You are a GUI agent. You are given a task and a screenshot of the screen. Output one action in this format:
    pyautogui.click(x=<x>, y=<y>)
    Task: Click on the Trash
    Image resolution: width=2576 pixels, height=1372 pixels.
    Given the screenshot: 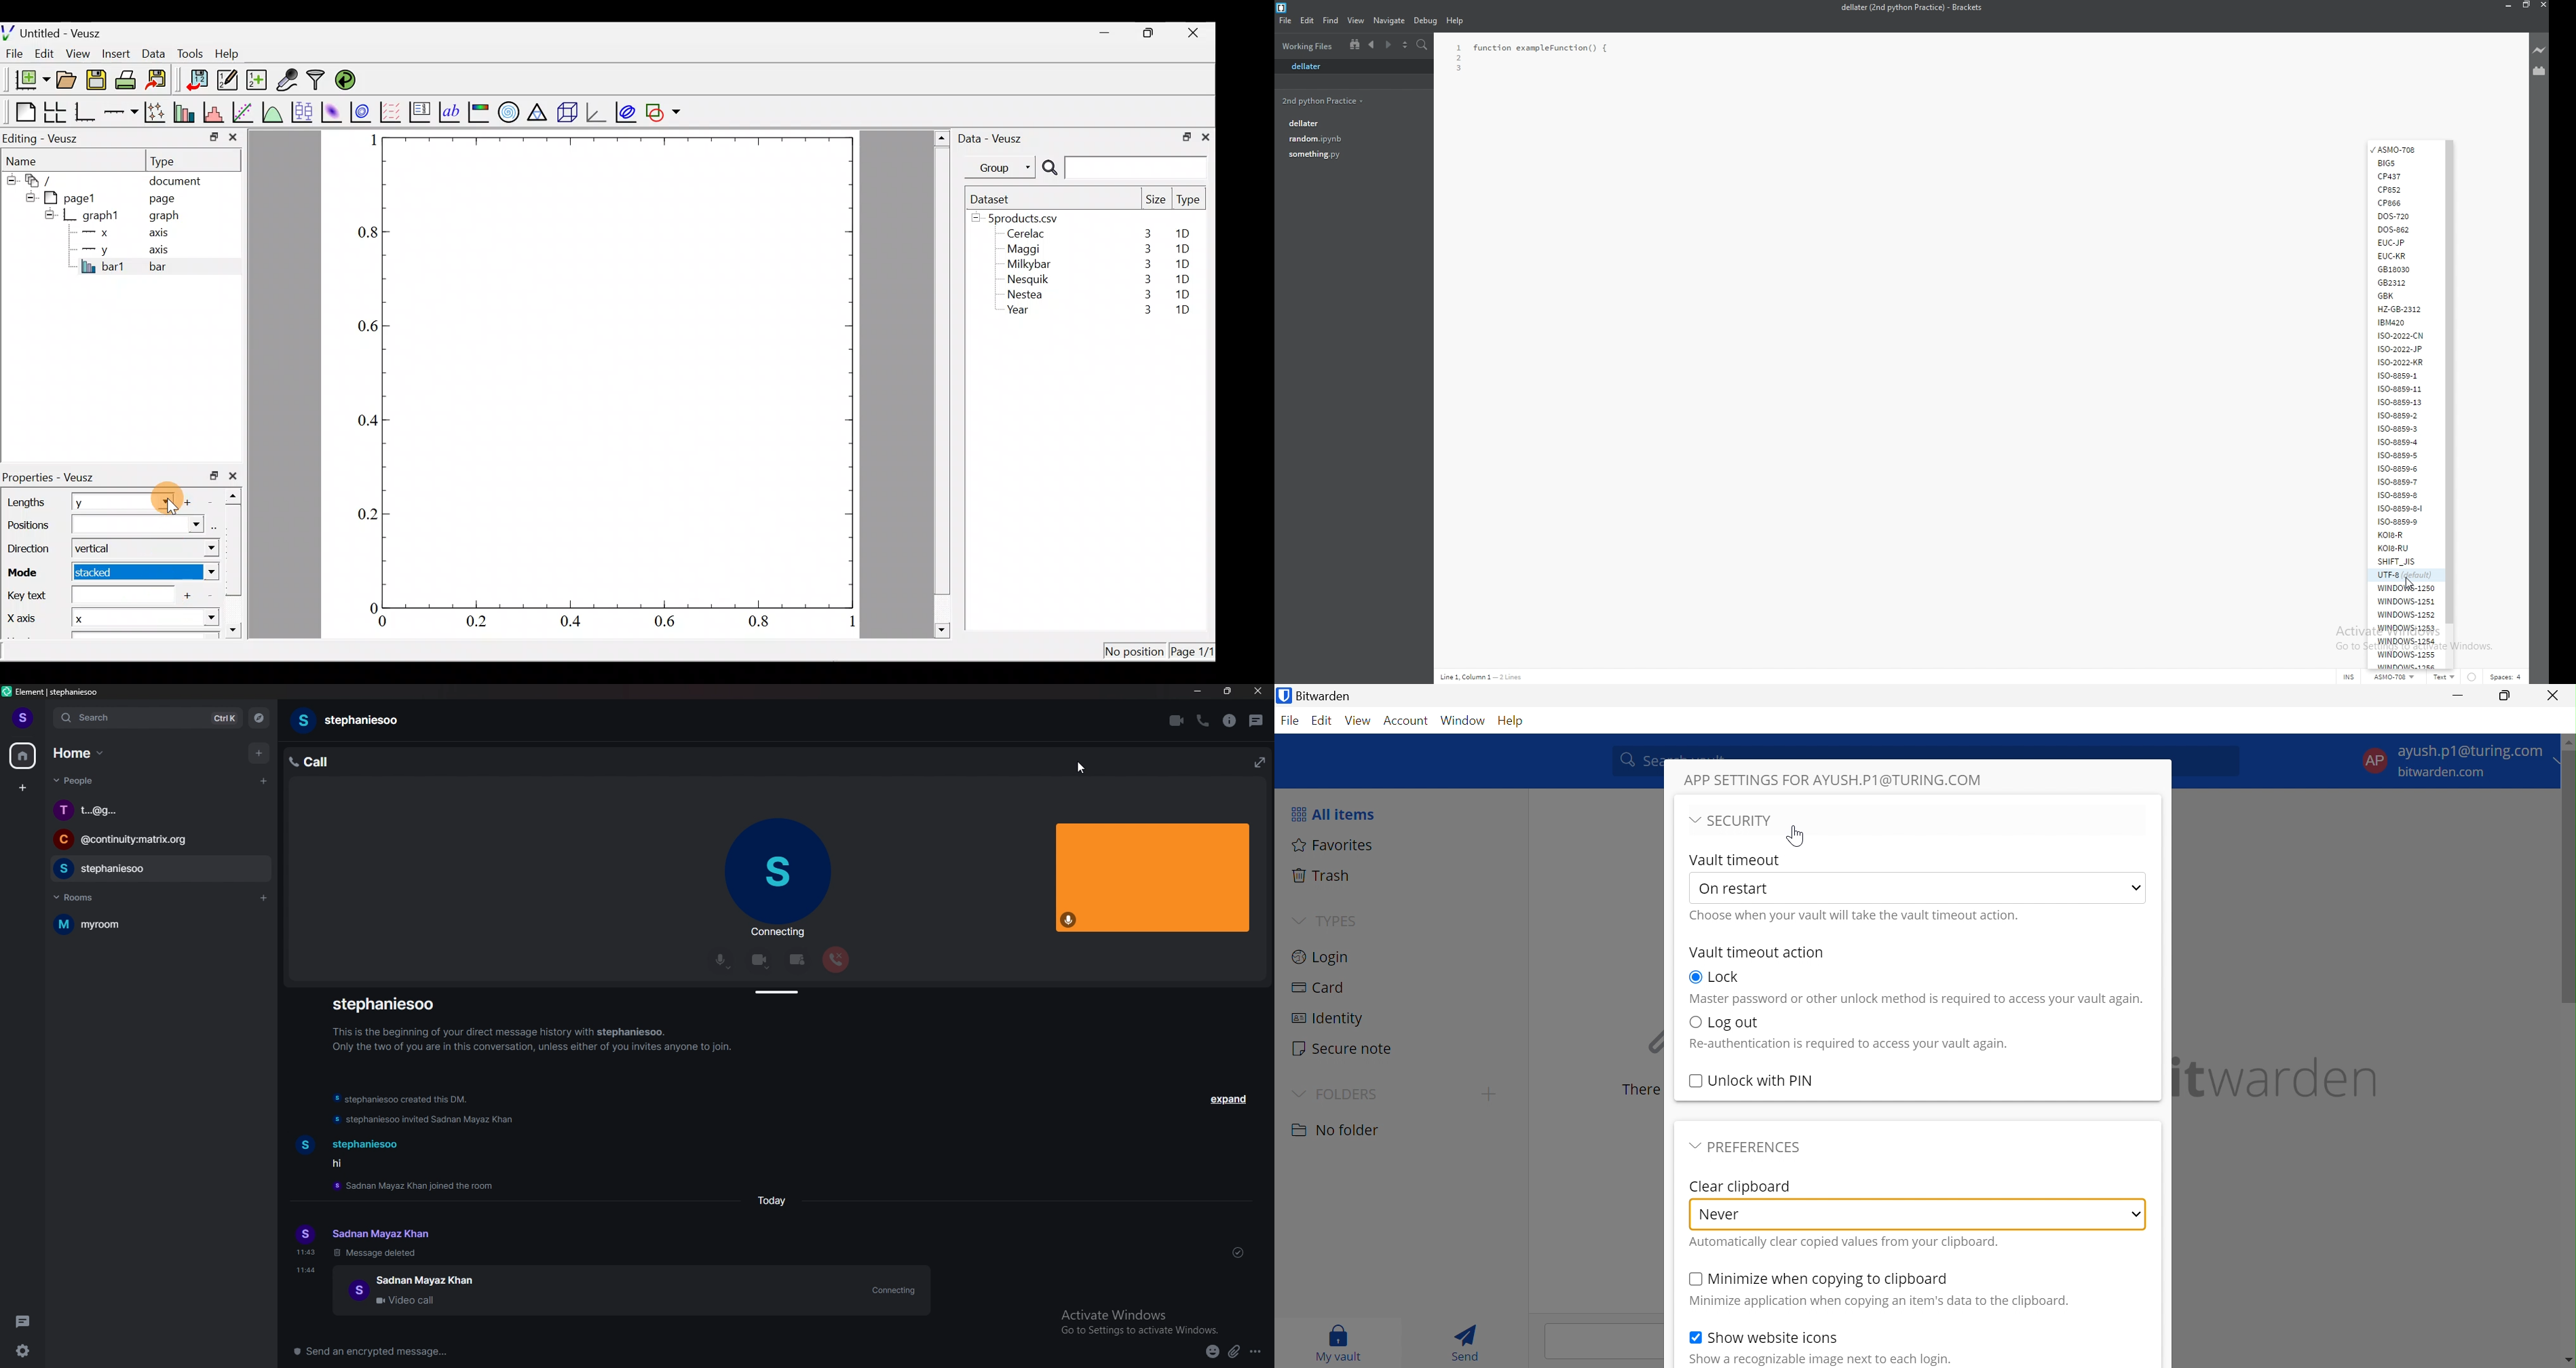 What is the action you would take?
    pyautogui.click(x=1325, y=875)
    